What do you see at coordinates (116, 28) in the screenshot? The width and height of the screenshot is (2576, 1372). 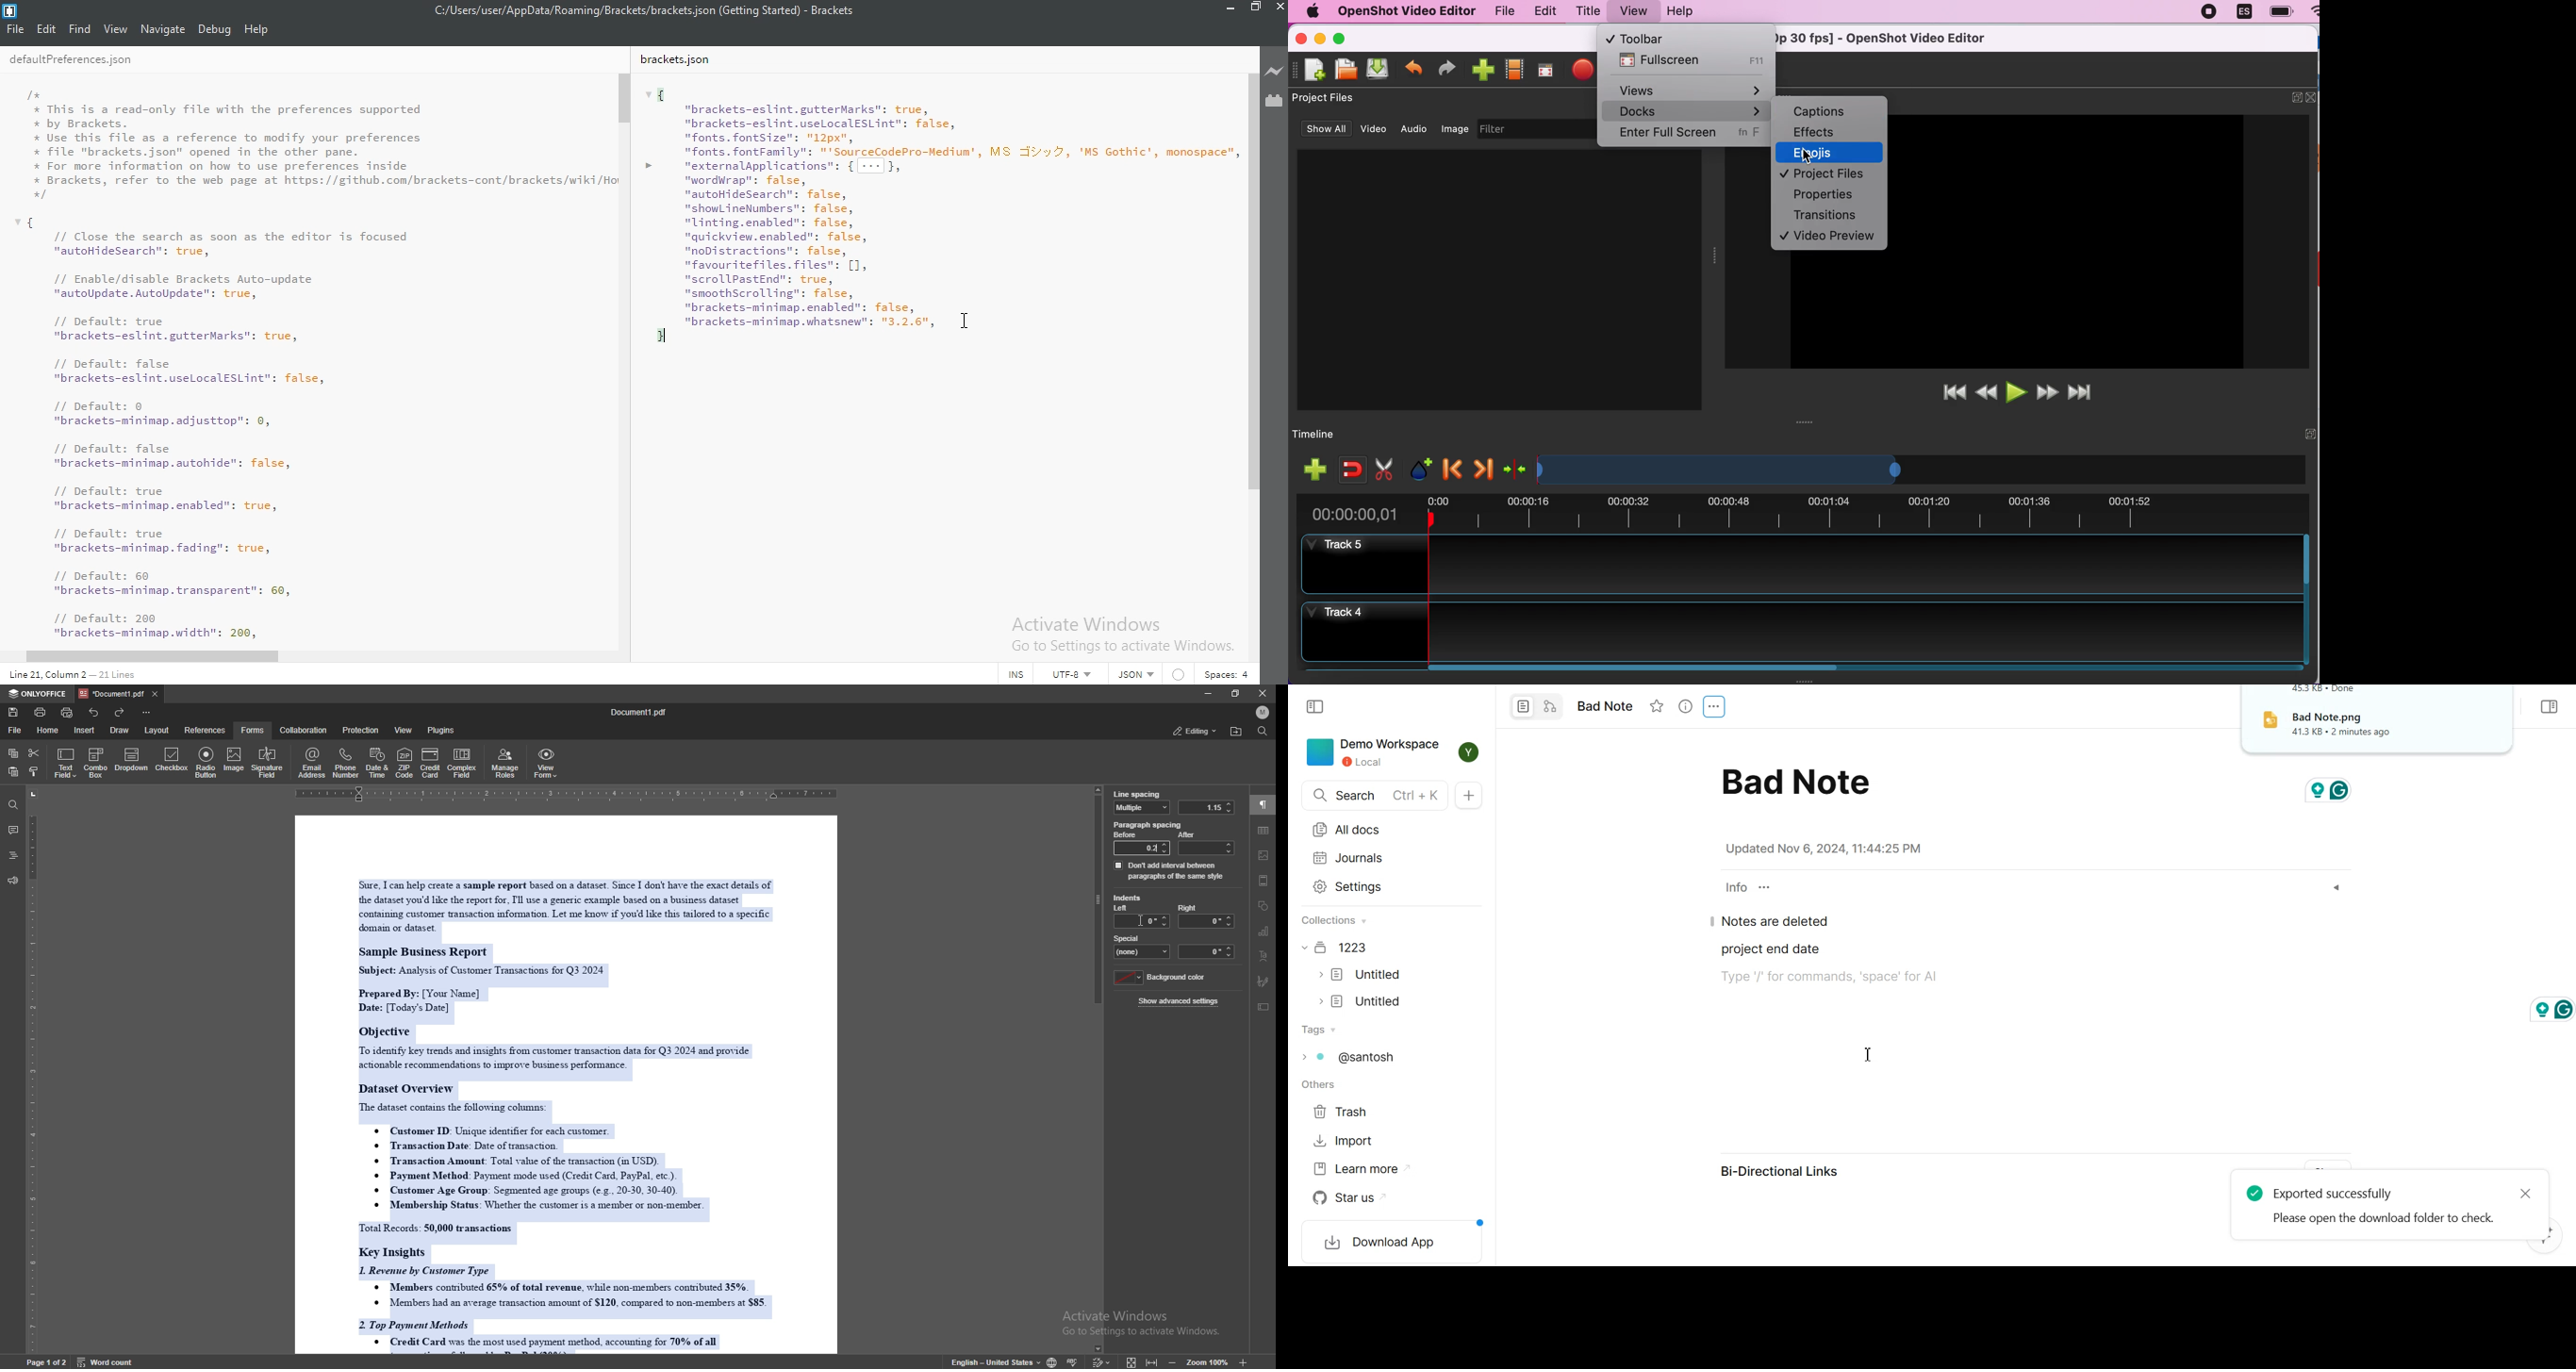 I see `View ` at bounding box center [116, 28].